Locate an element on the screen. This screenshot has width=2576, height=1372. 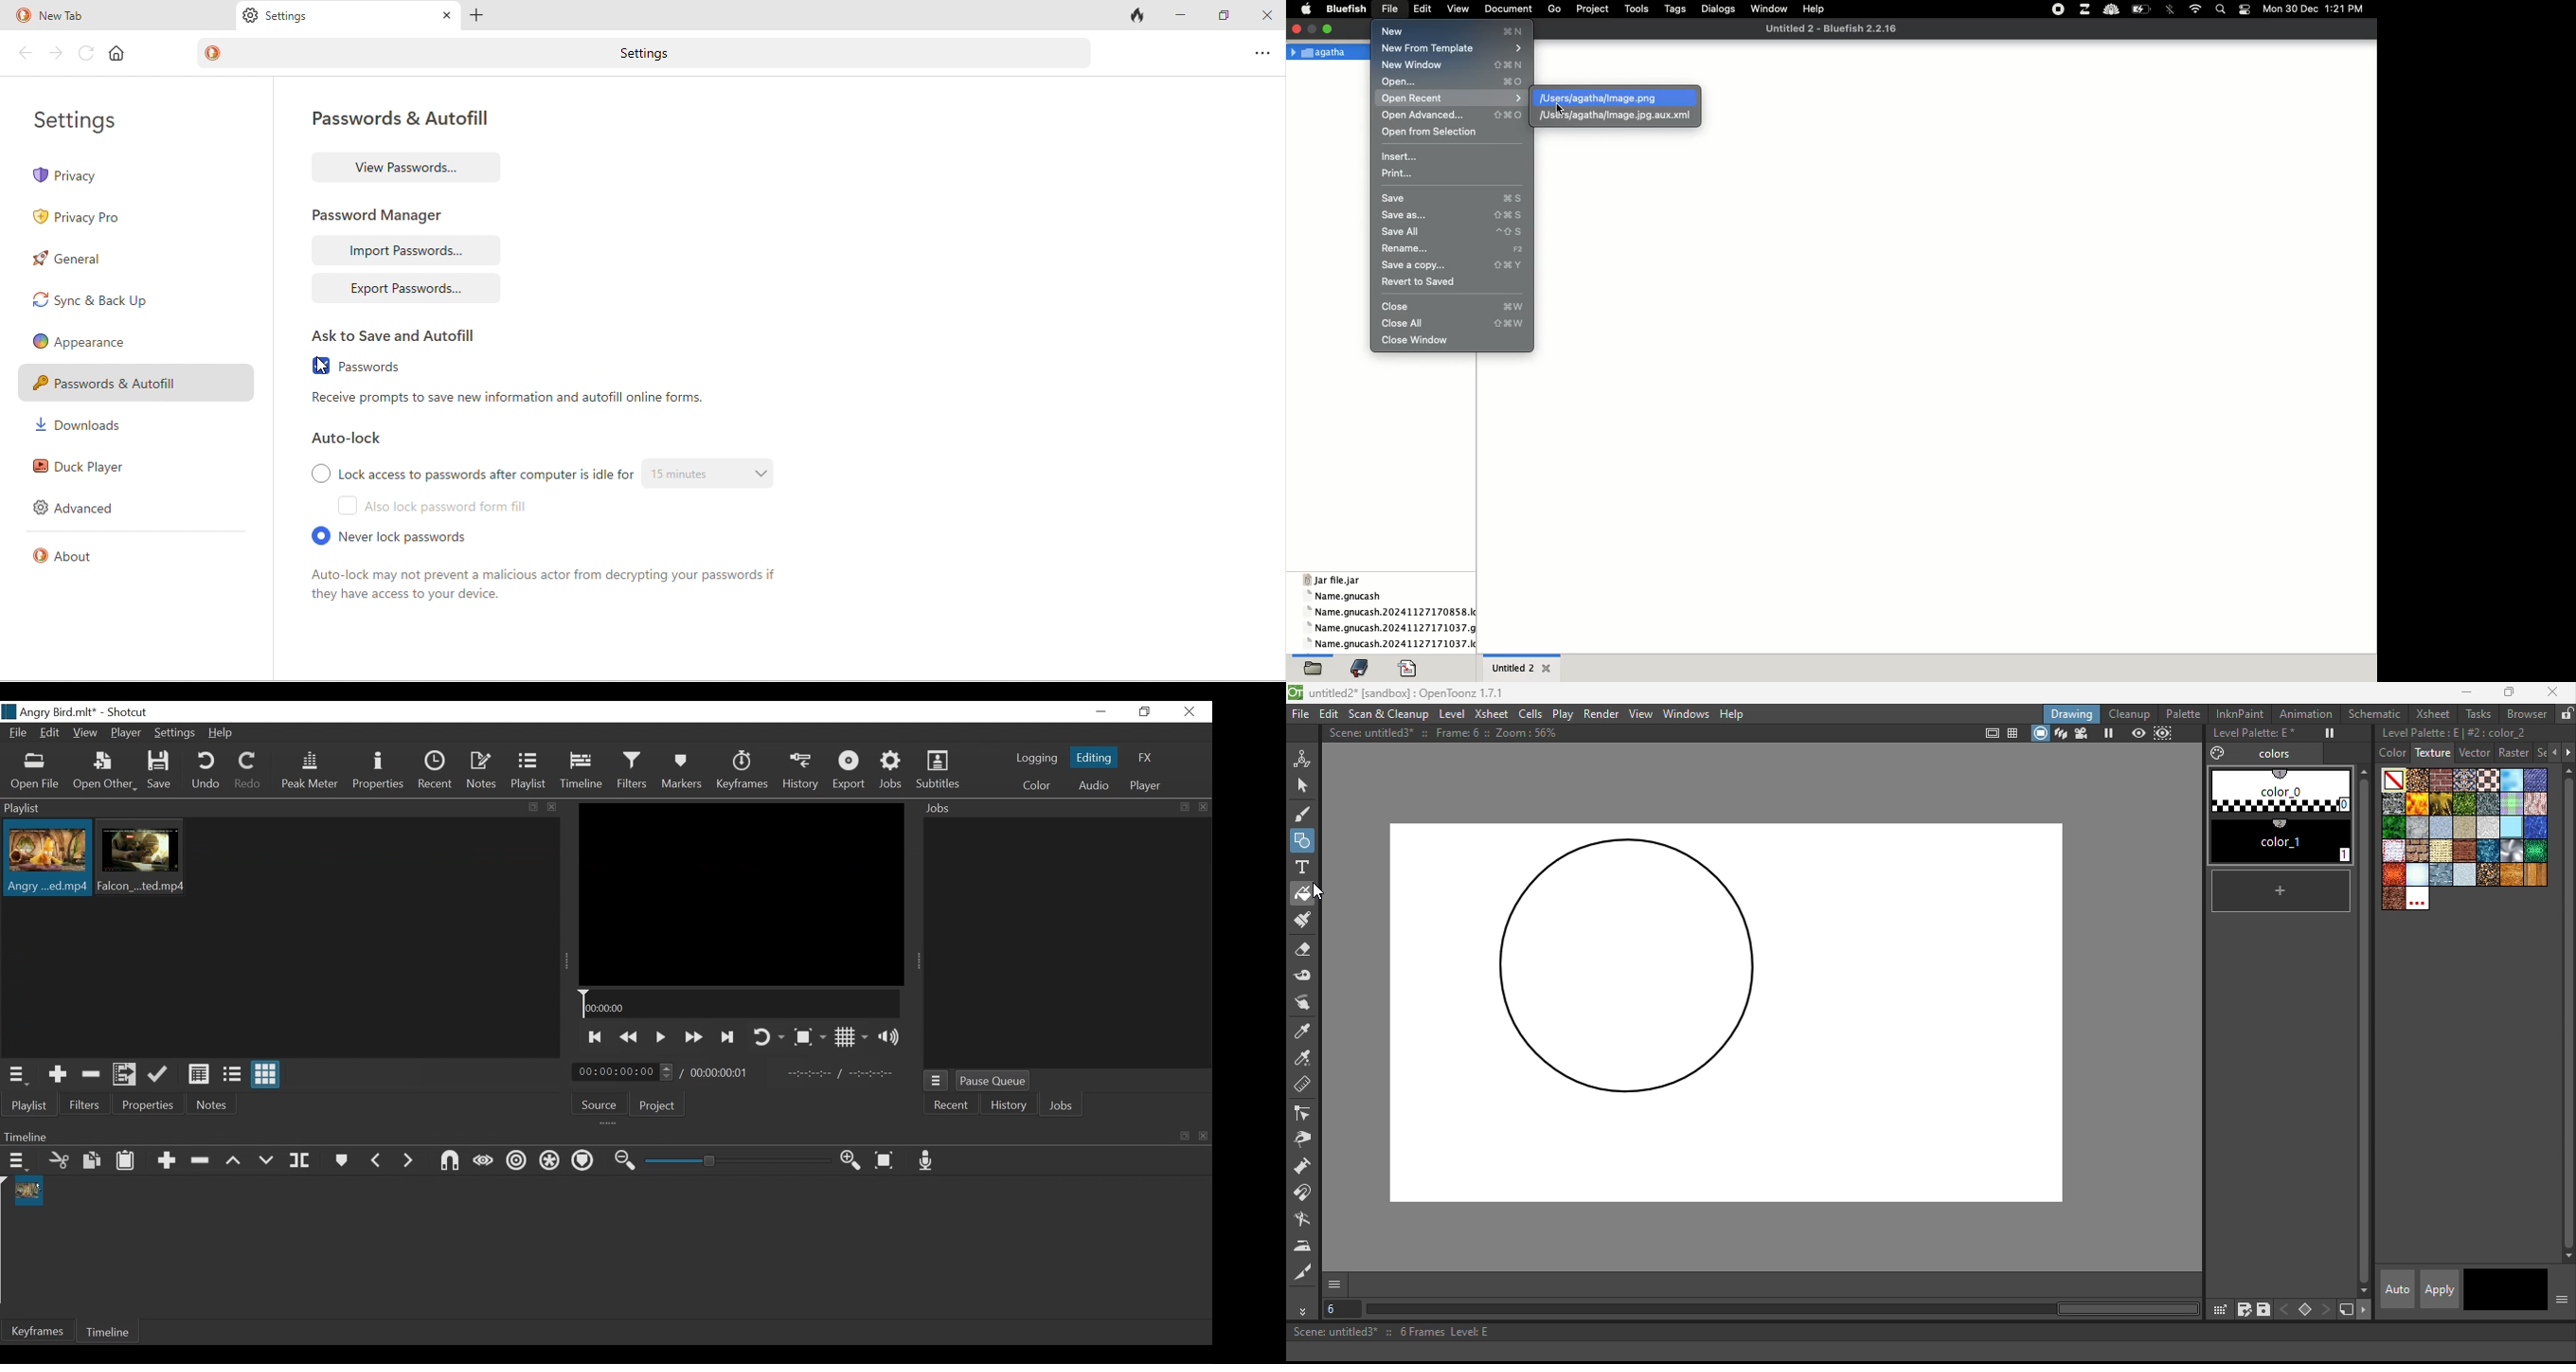
minimize is located at coordinates (1329, 30).